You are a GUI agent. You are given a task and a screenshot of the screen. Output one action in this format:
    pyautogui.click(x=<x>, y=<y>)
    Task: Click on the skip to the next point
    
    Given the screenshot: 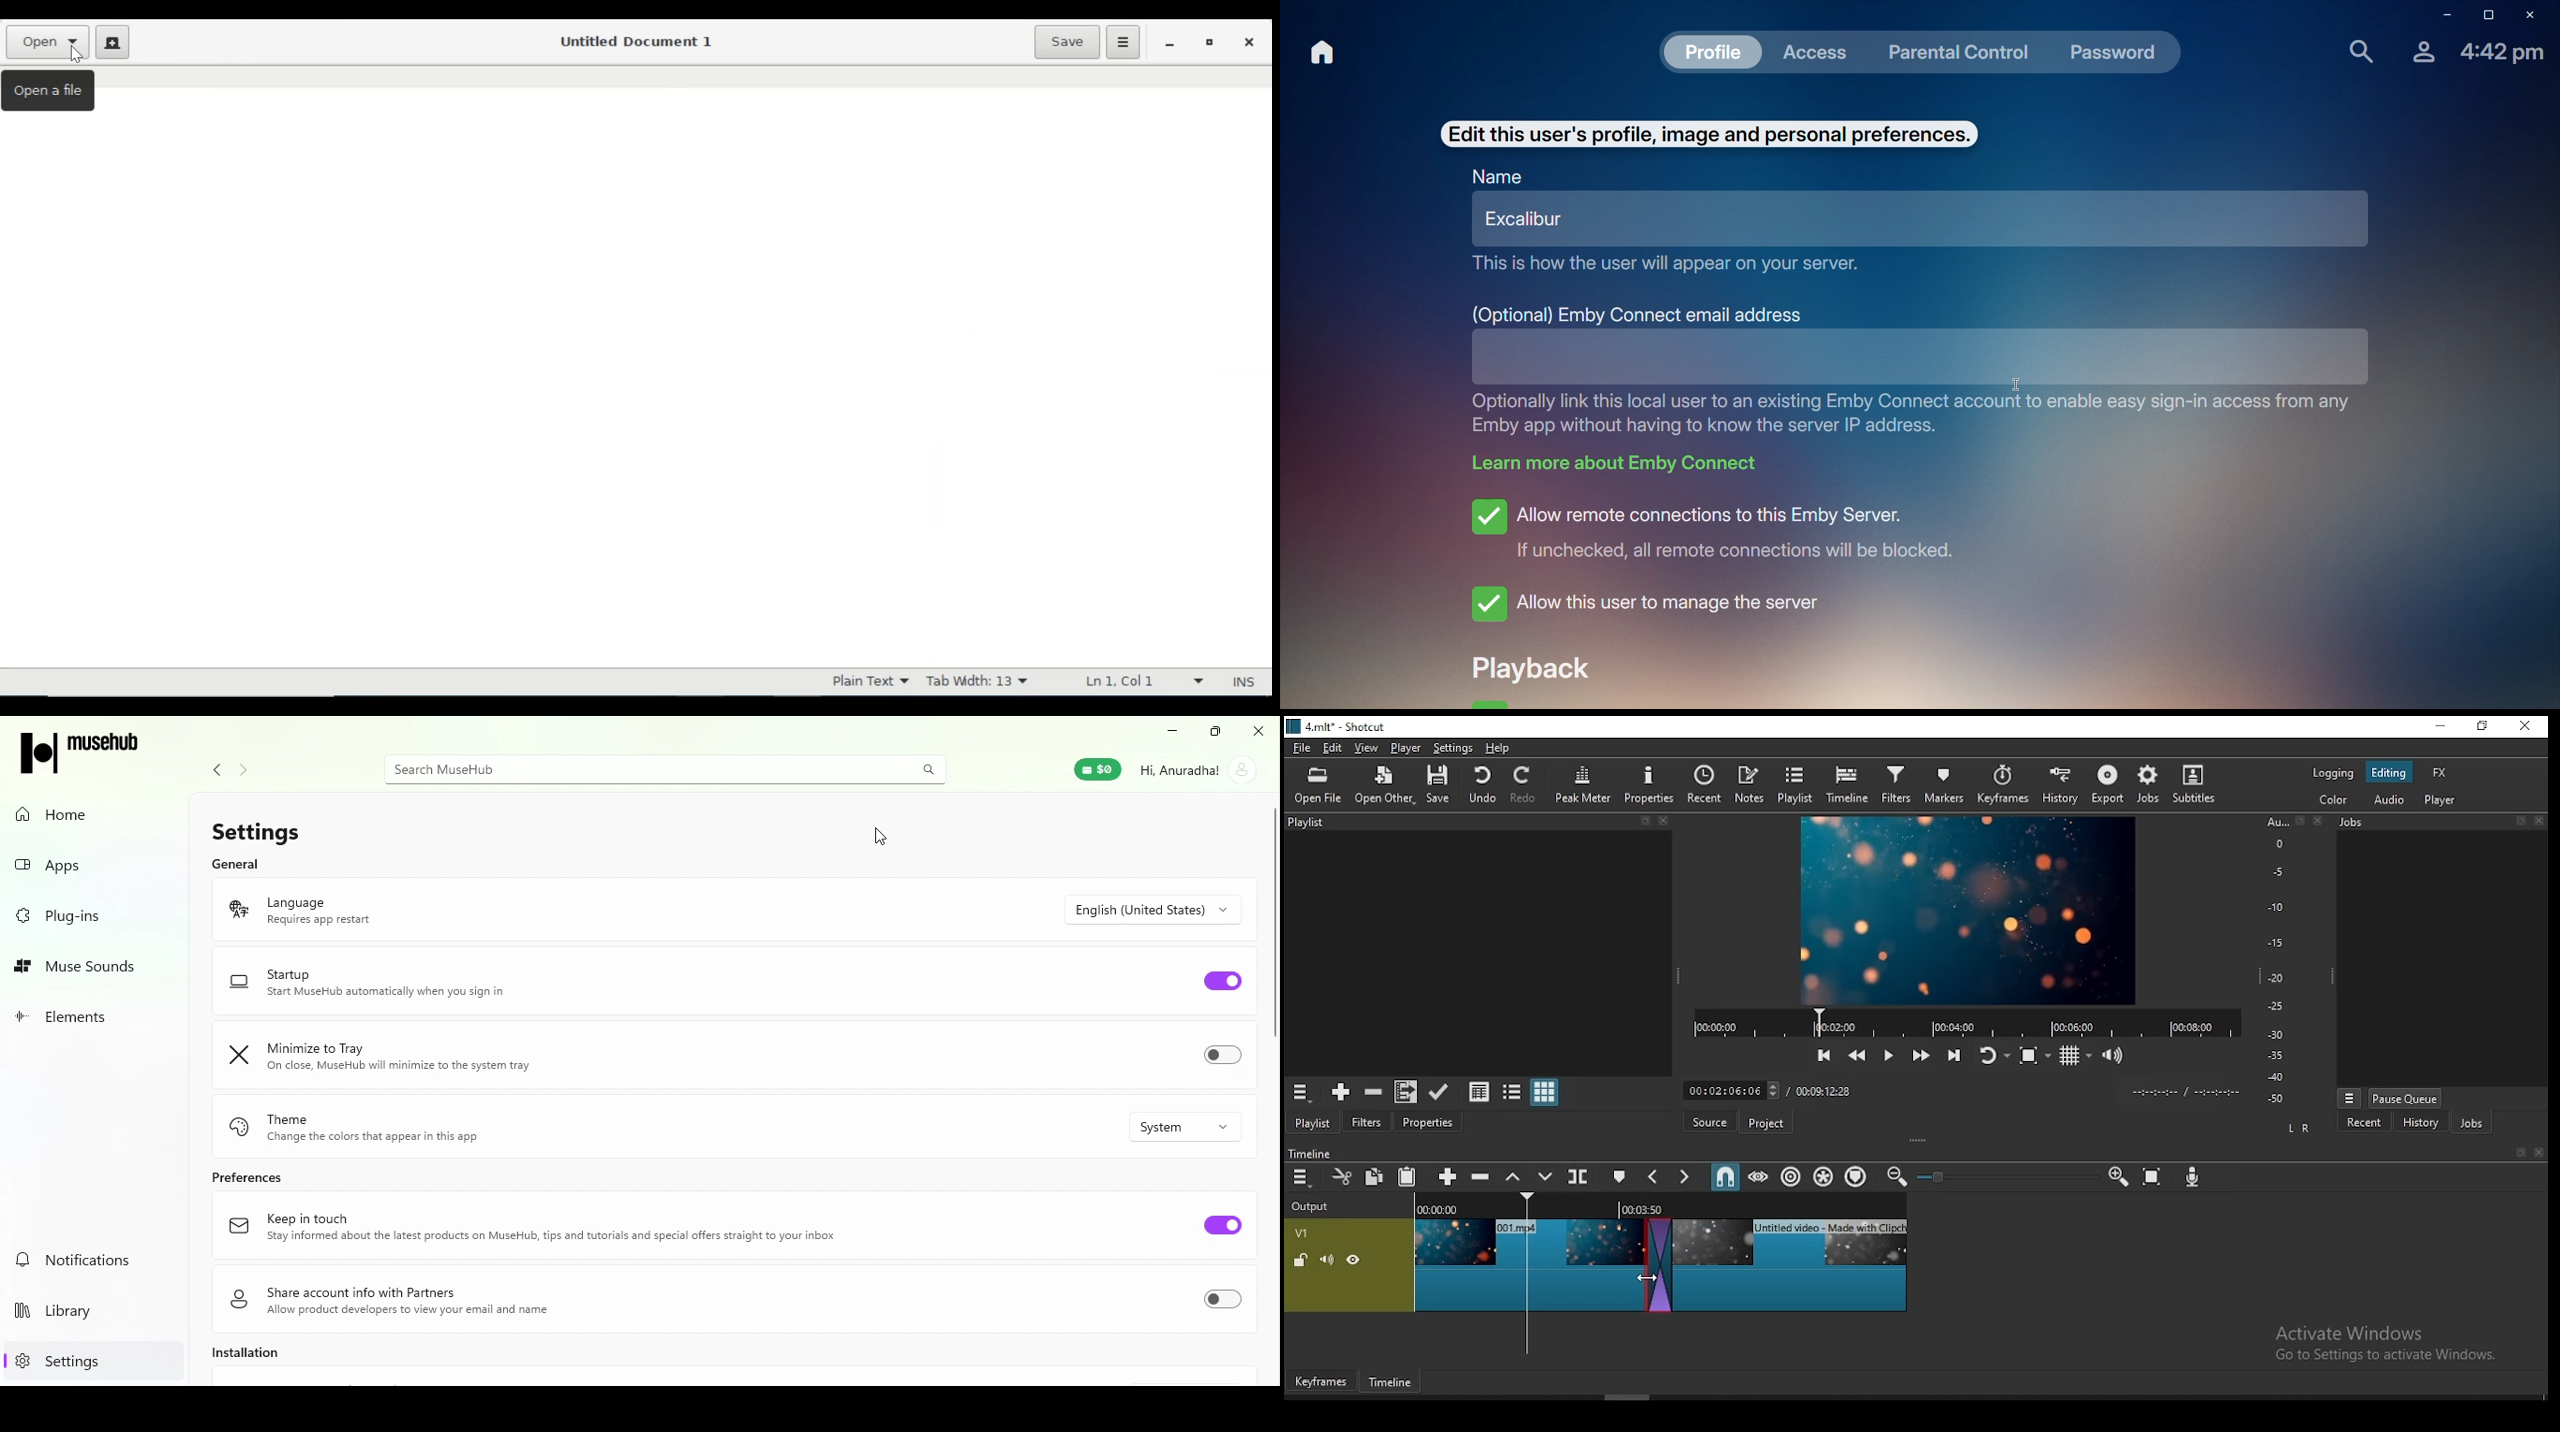 What is the action you would take?
    pyautogui.click(x=1955, y=1056)
    